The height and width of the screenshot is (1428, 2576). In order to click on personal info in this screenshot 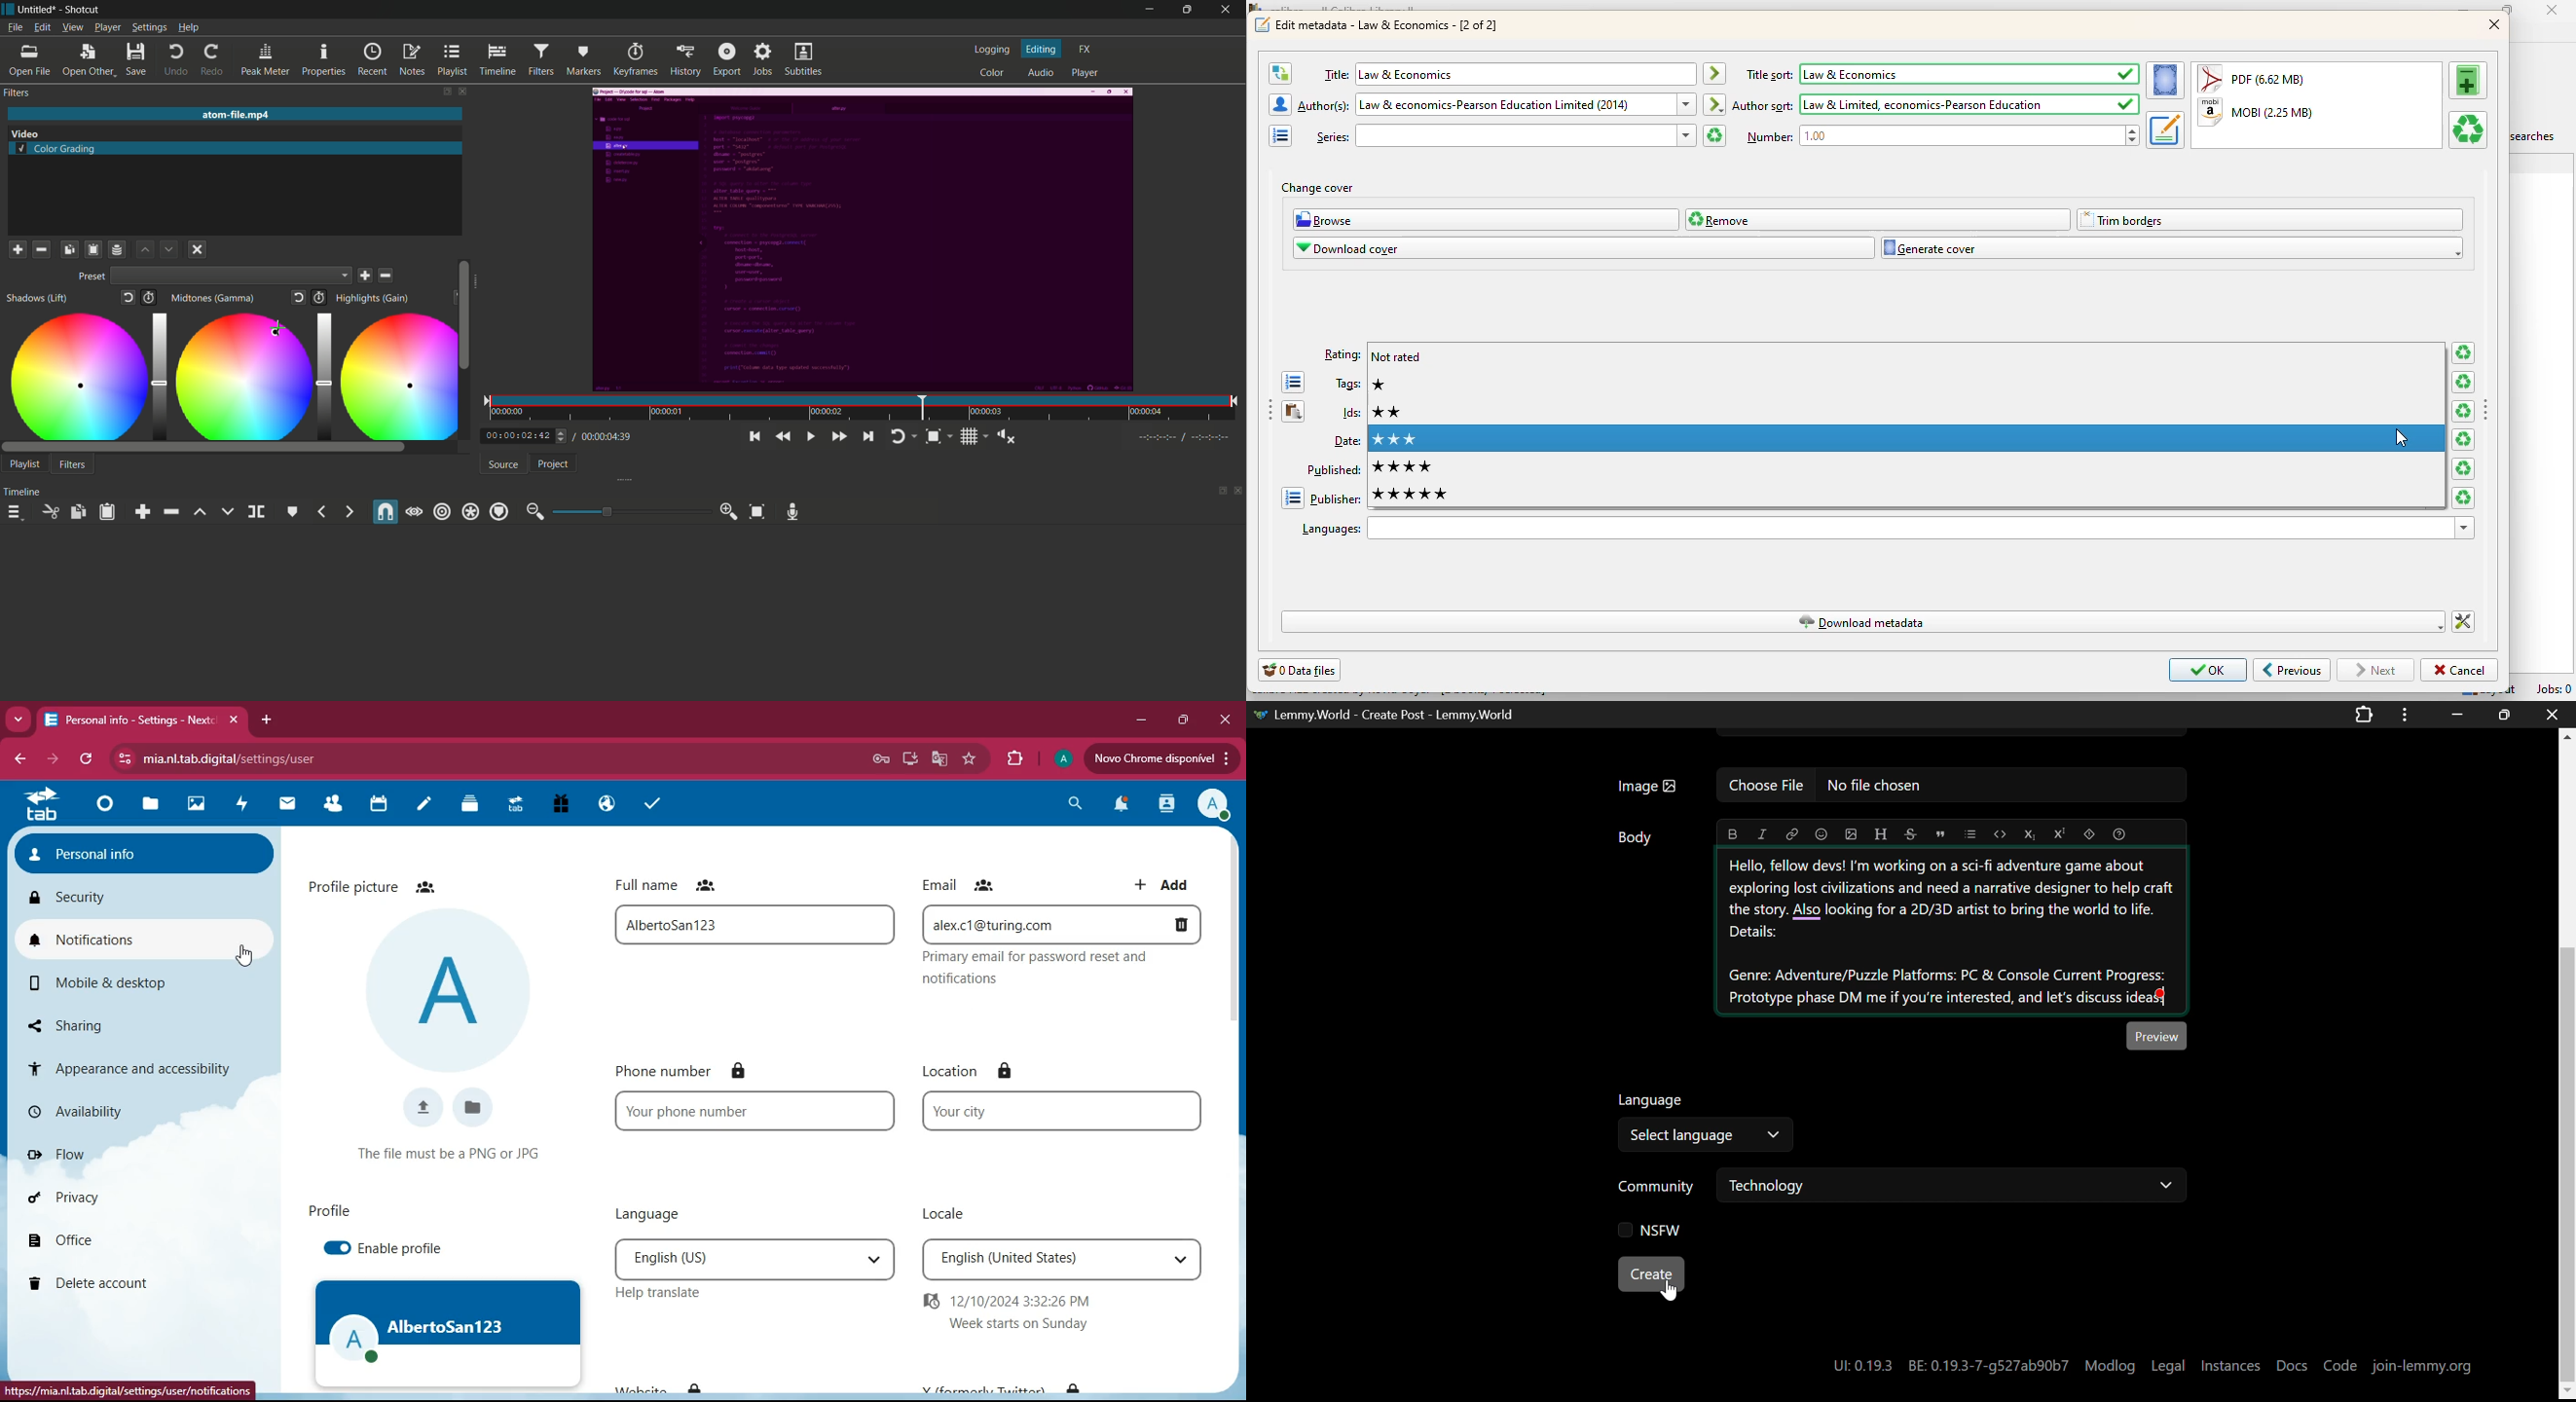, I will do `click(139, 853)`.